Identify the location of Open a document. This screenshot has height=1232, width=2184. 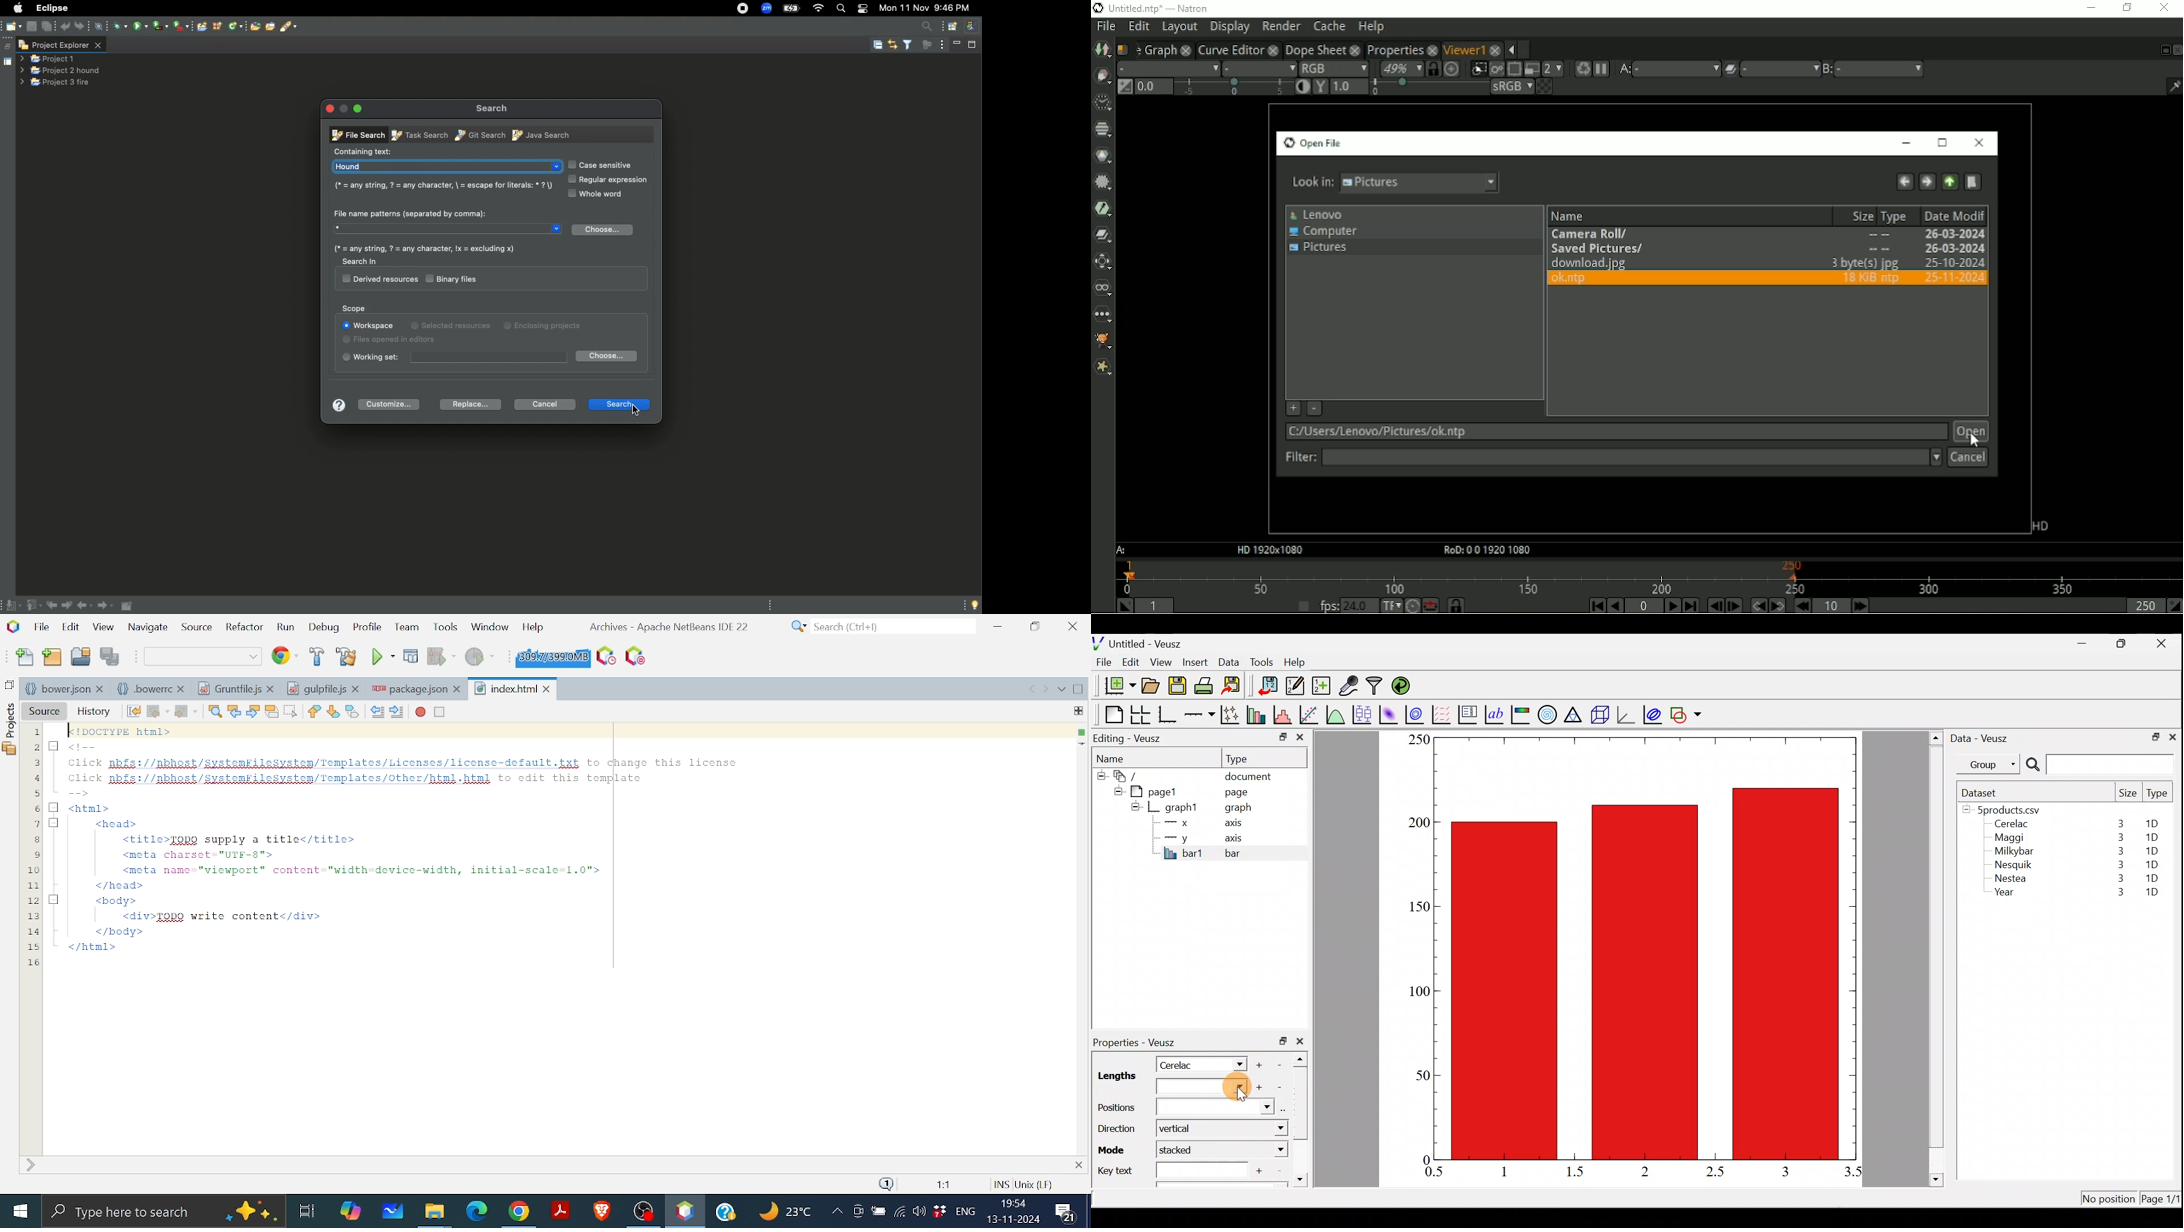
(1152, 687).